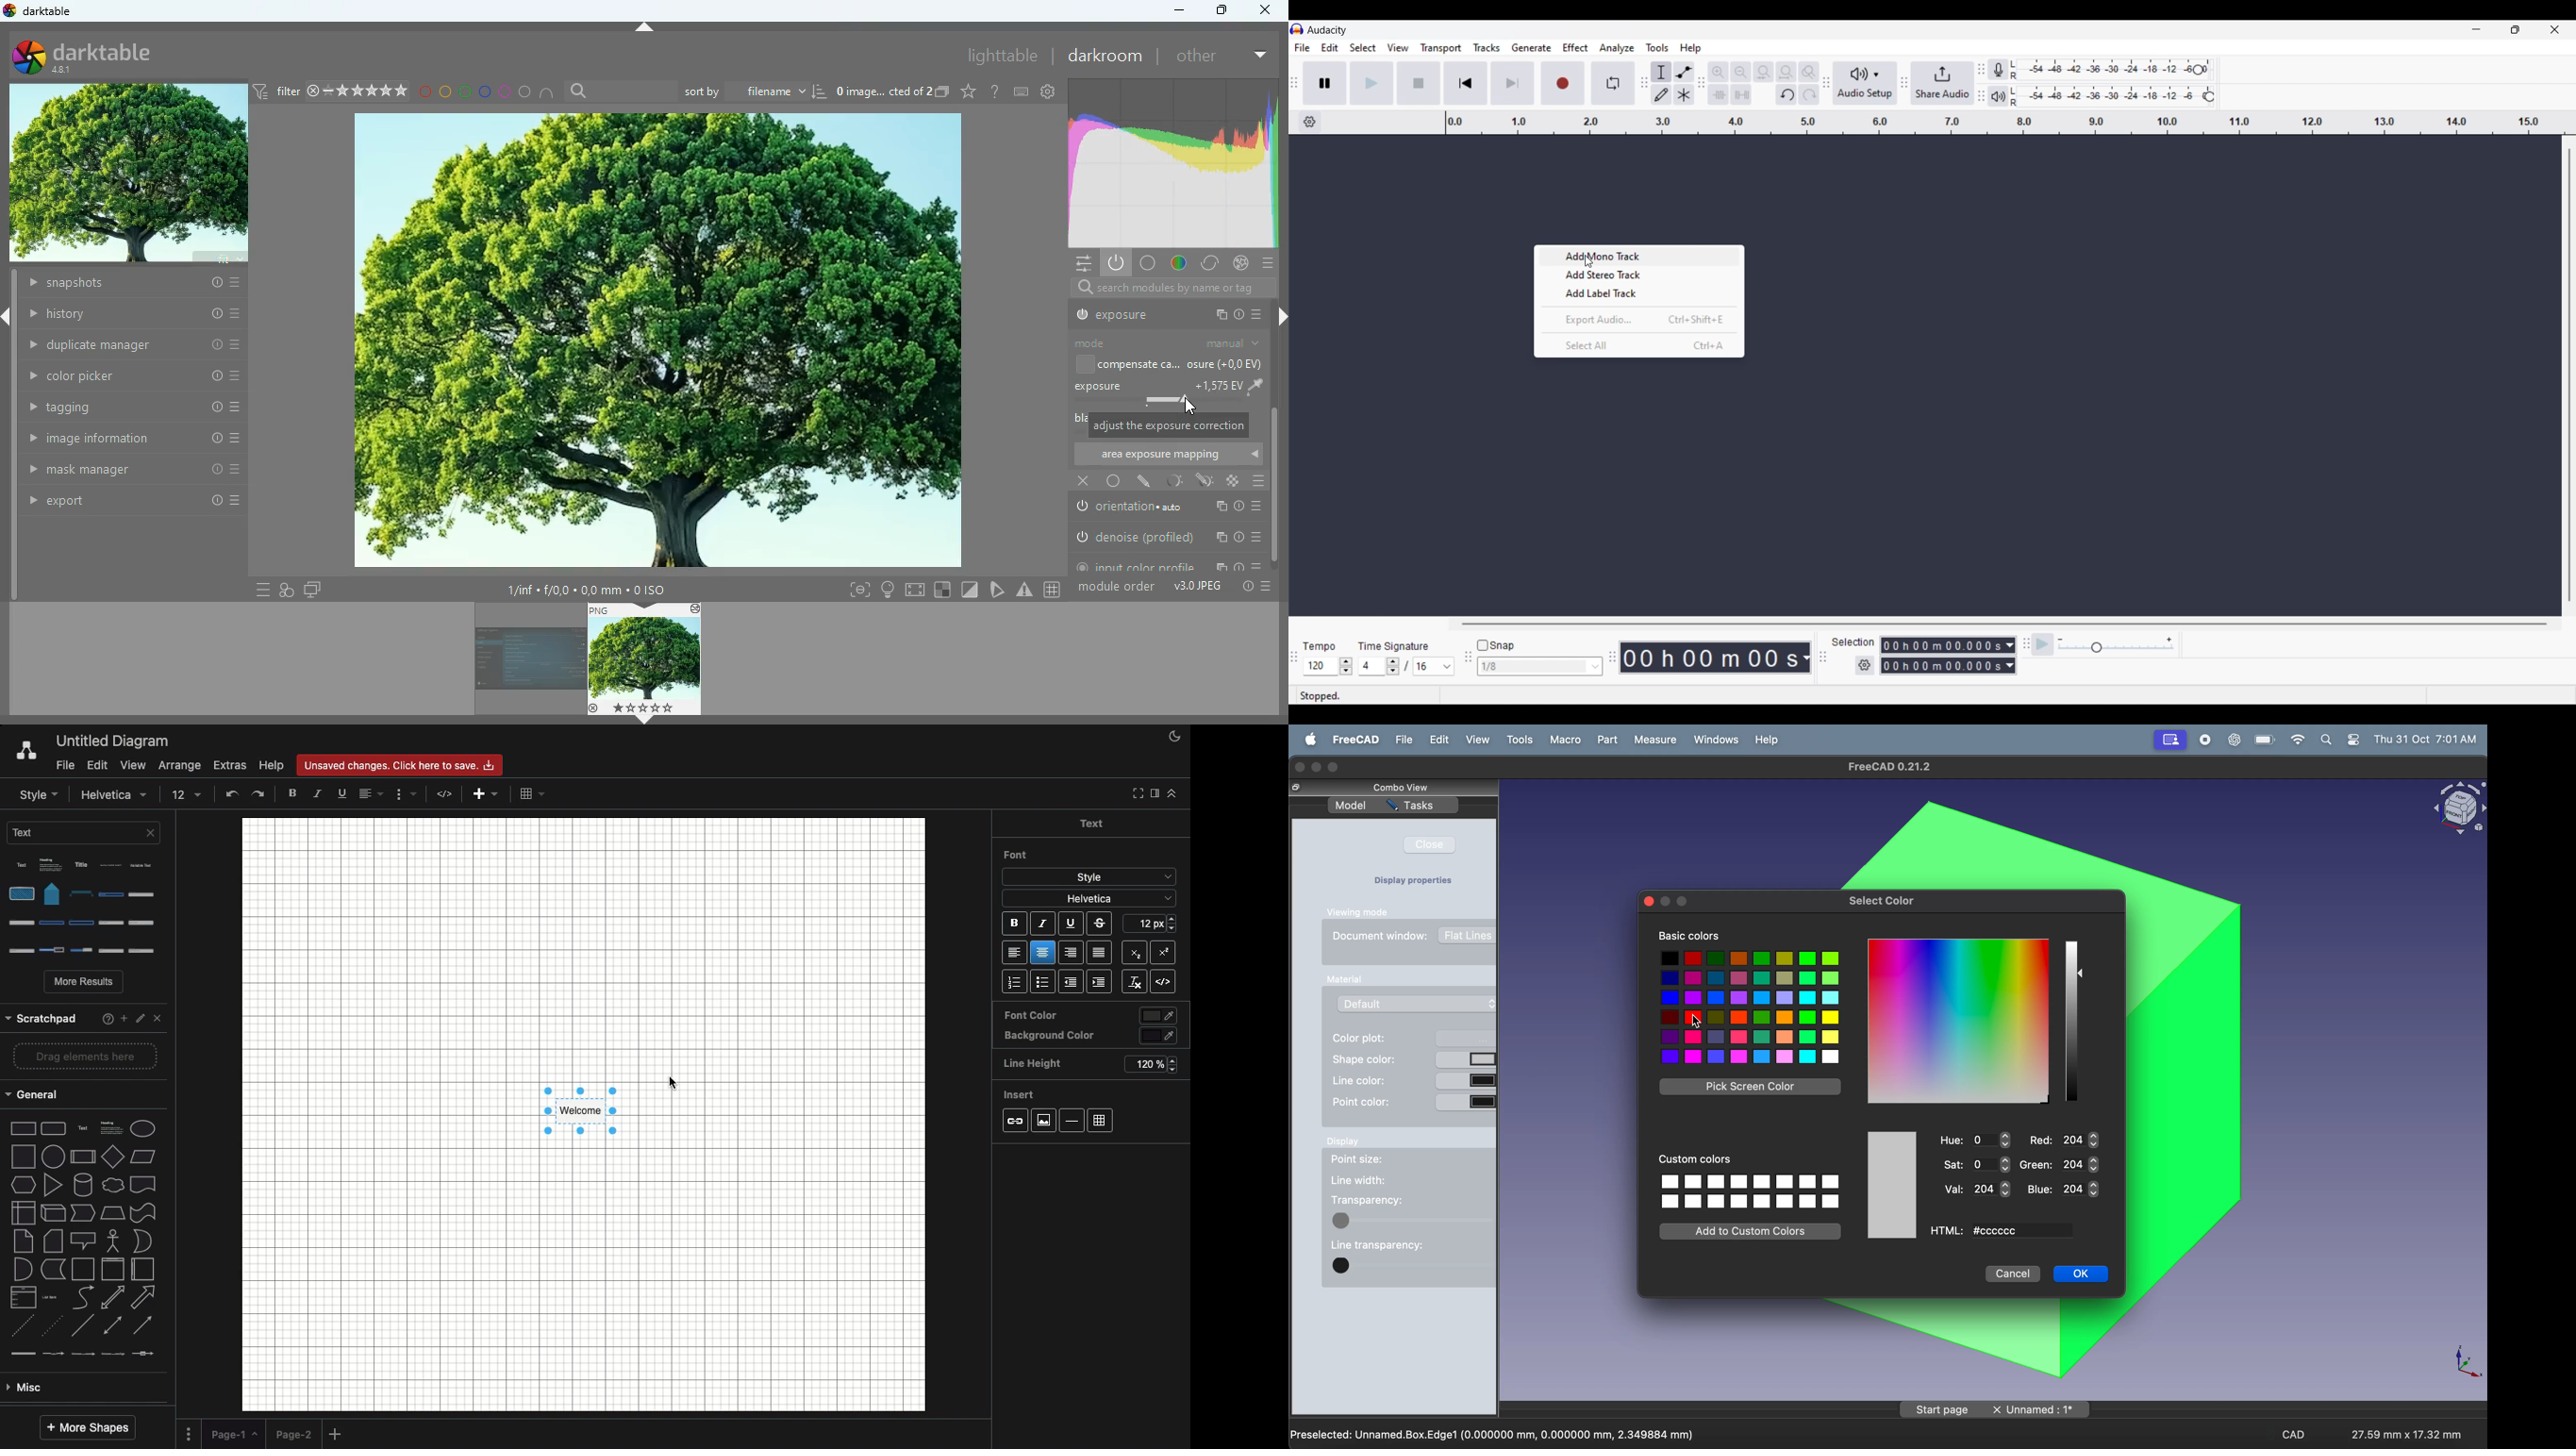 The height and width of the screenshot is (1456, 2576). What do you see at coordinates (1022, 92) in the screenshot?
I see `keyboard` at bounding box center [1022, 92].